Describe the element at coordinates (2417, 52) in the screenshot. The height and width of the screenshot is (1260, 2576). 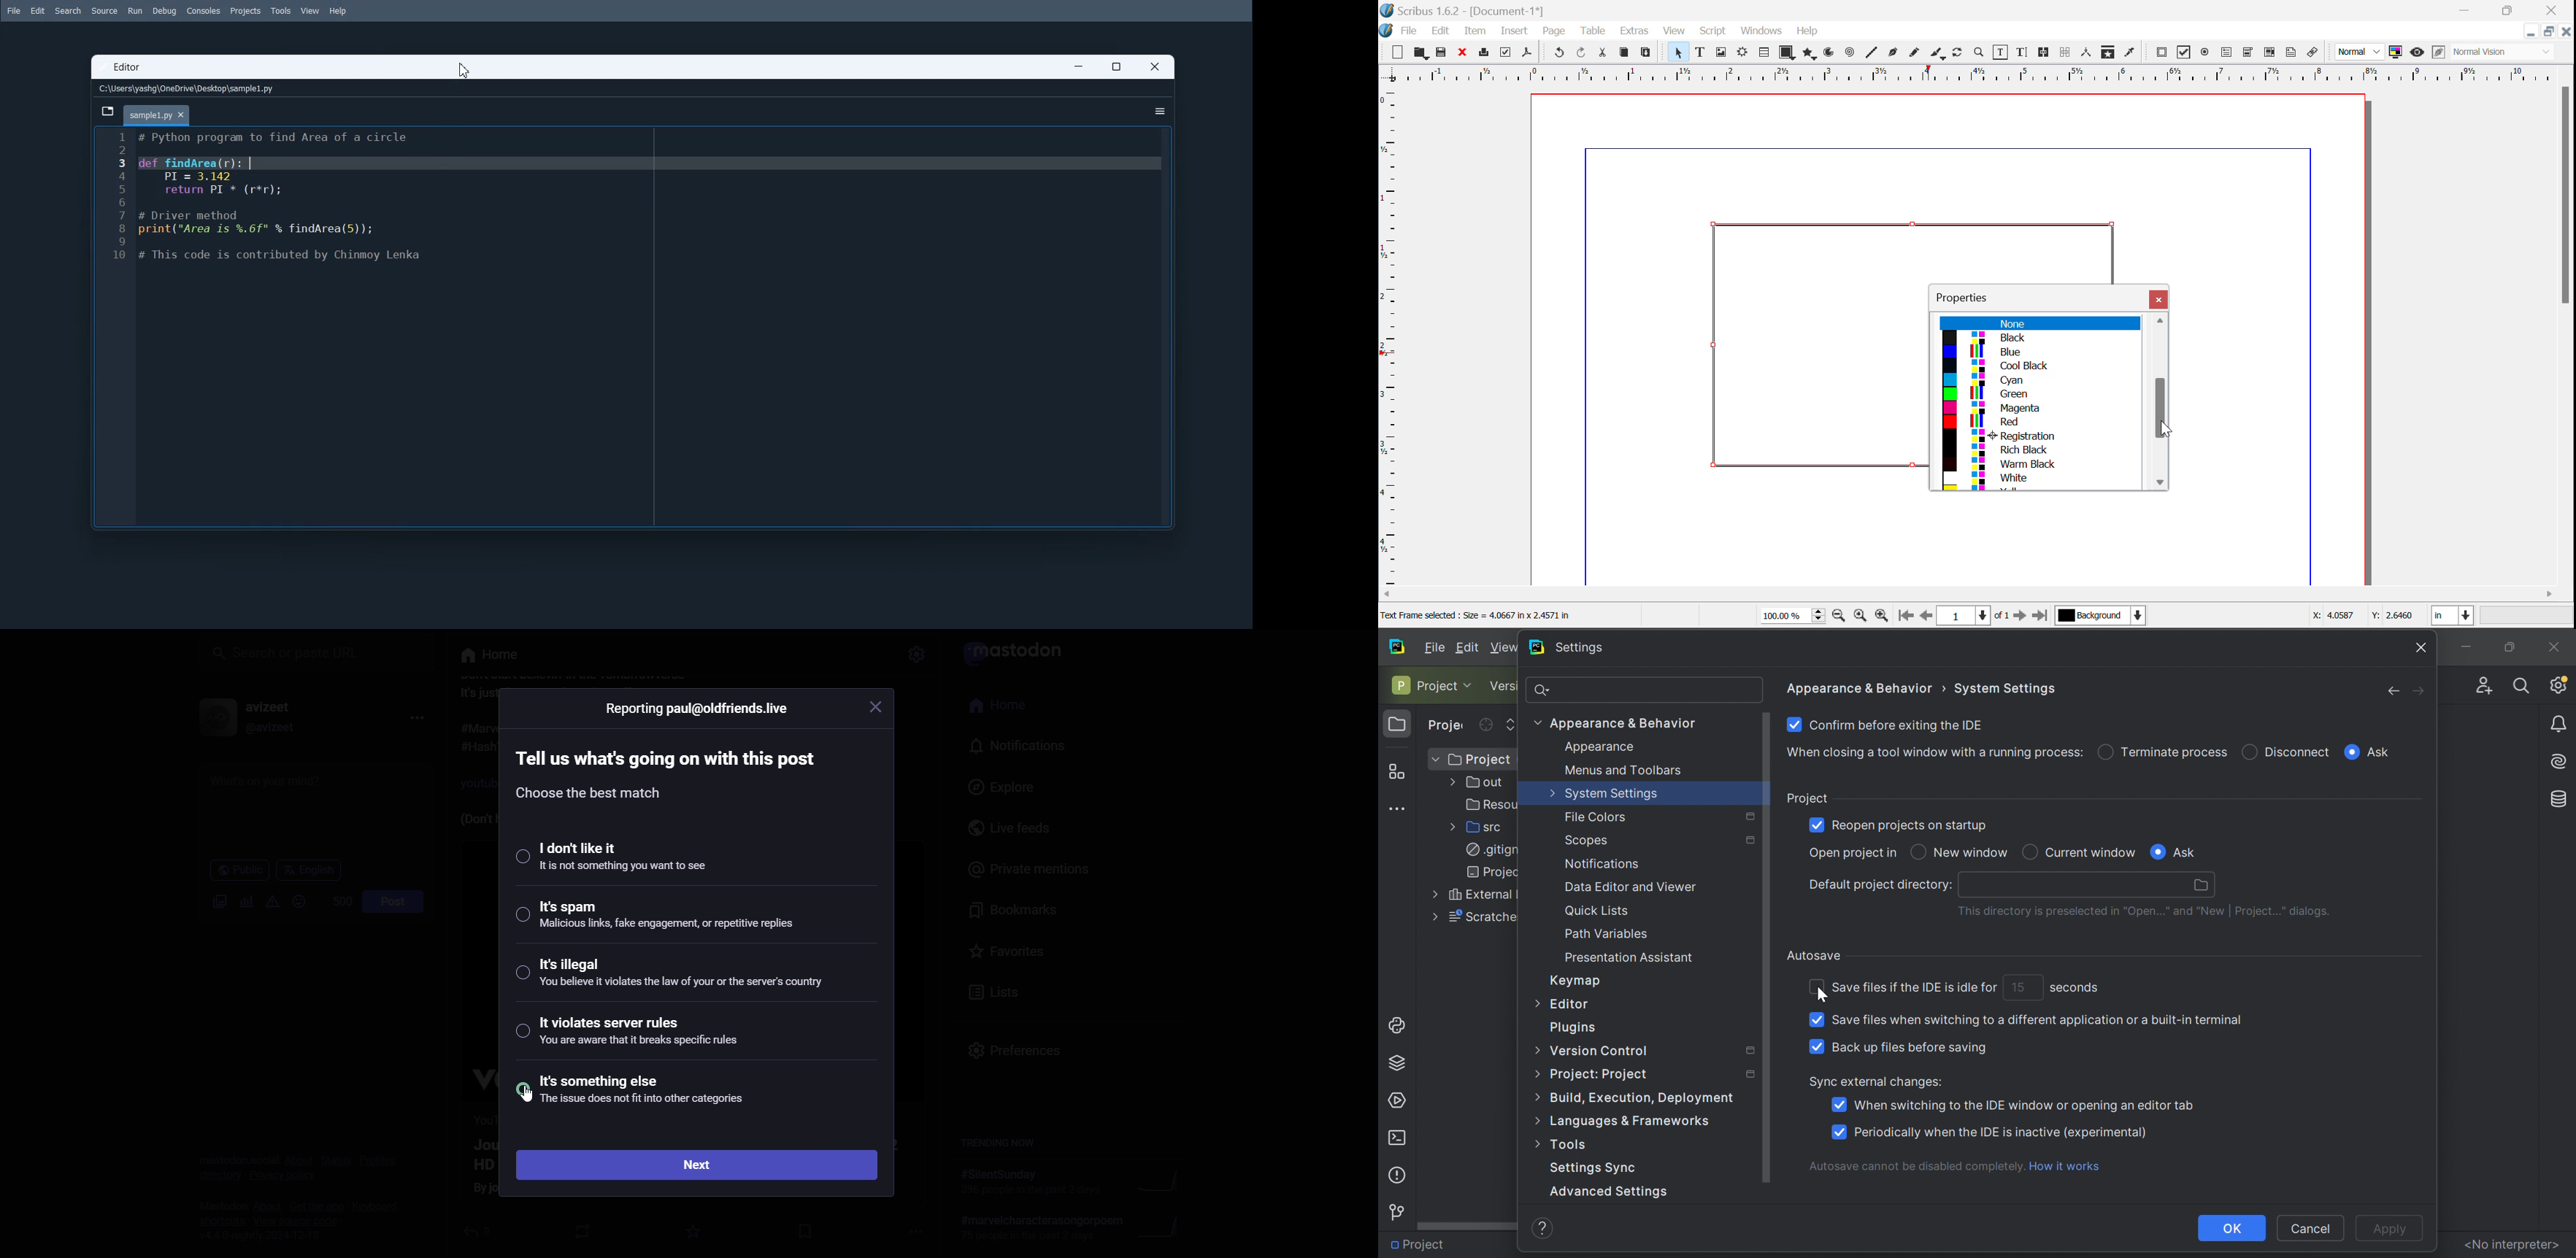
I see `Preview Mode` at that location.